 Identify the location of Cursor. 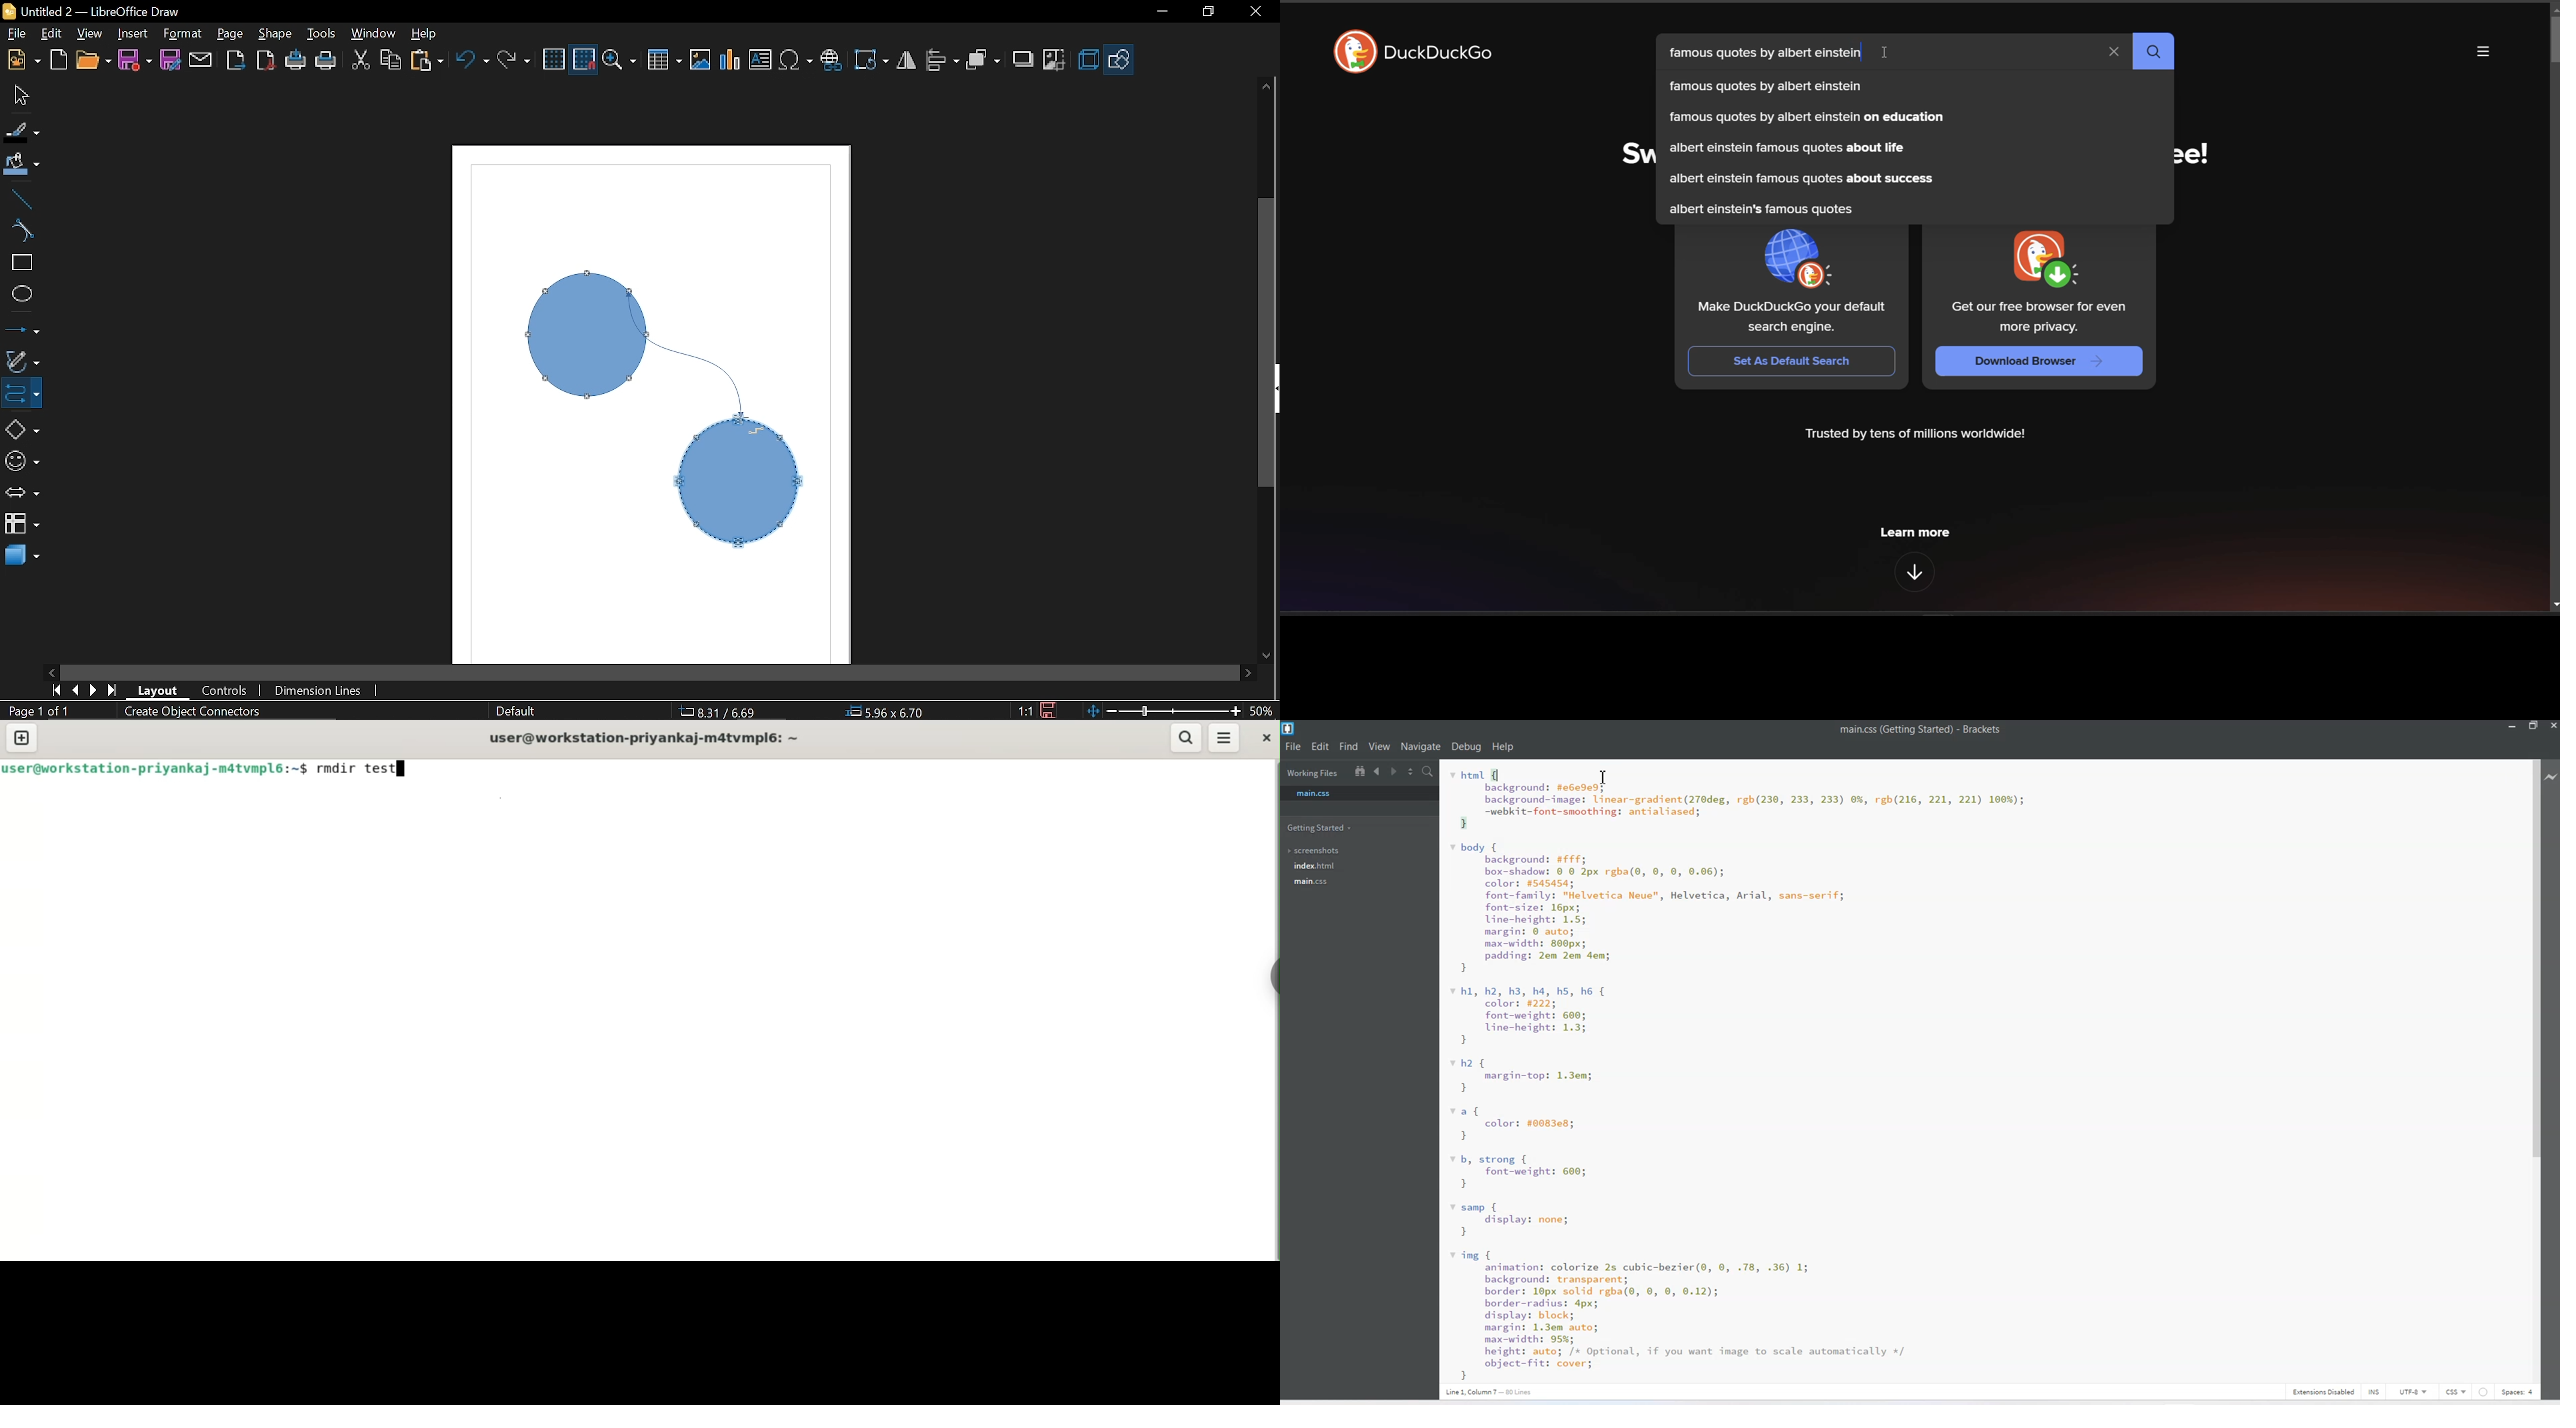
(749, 429).